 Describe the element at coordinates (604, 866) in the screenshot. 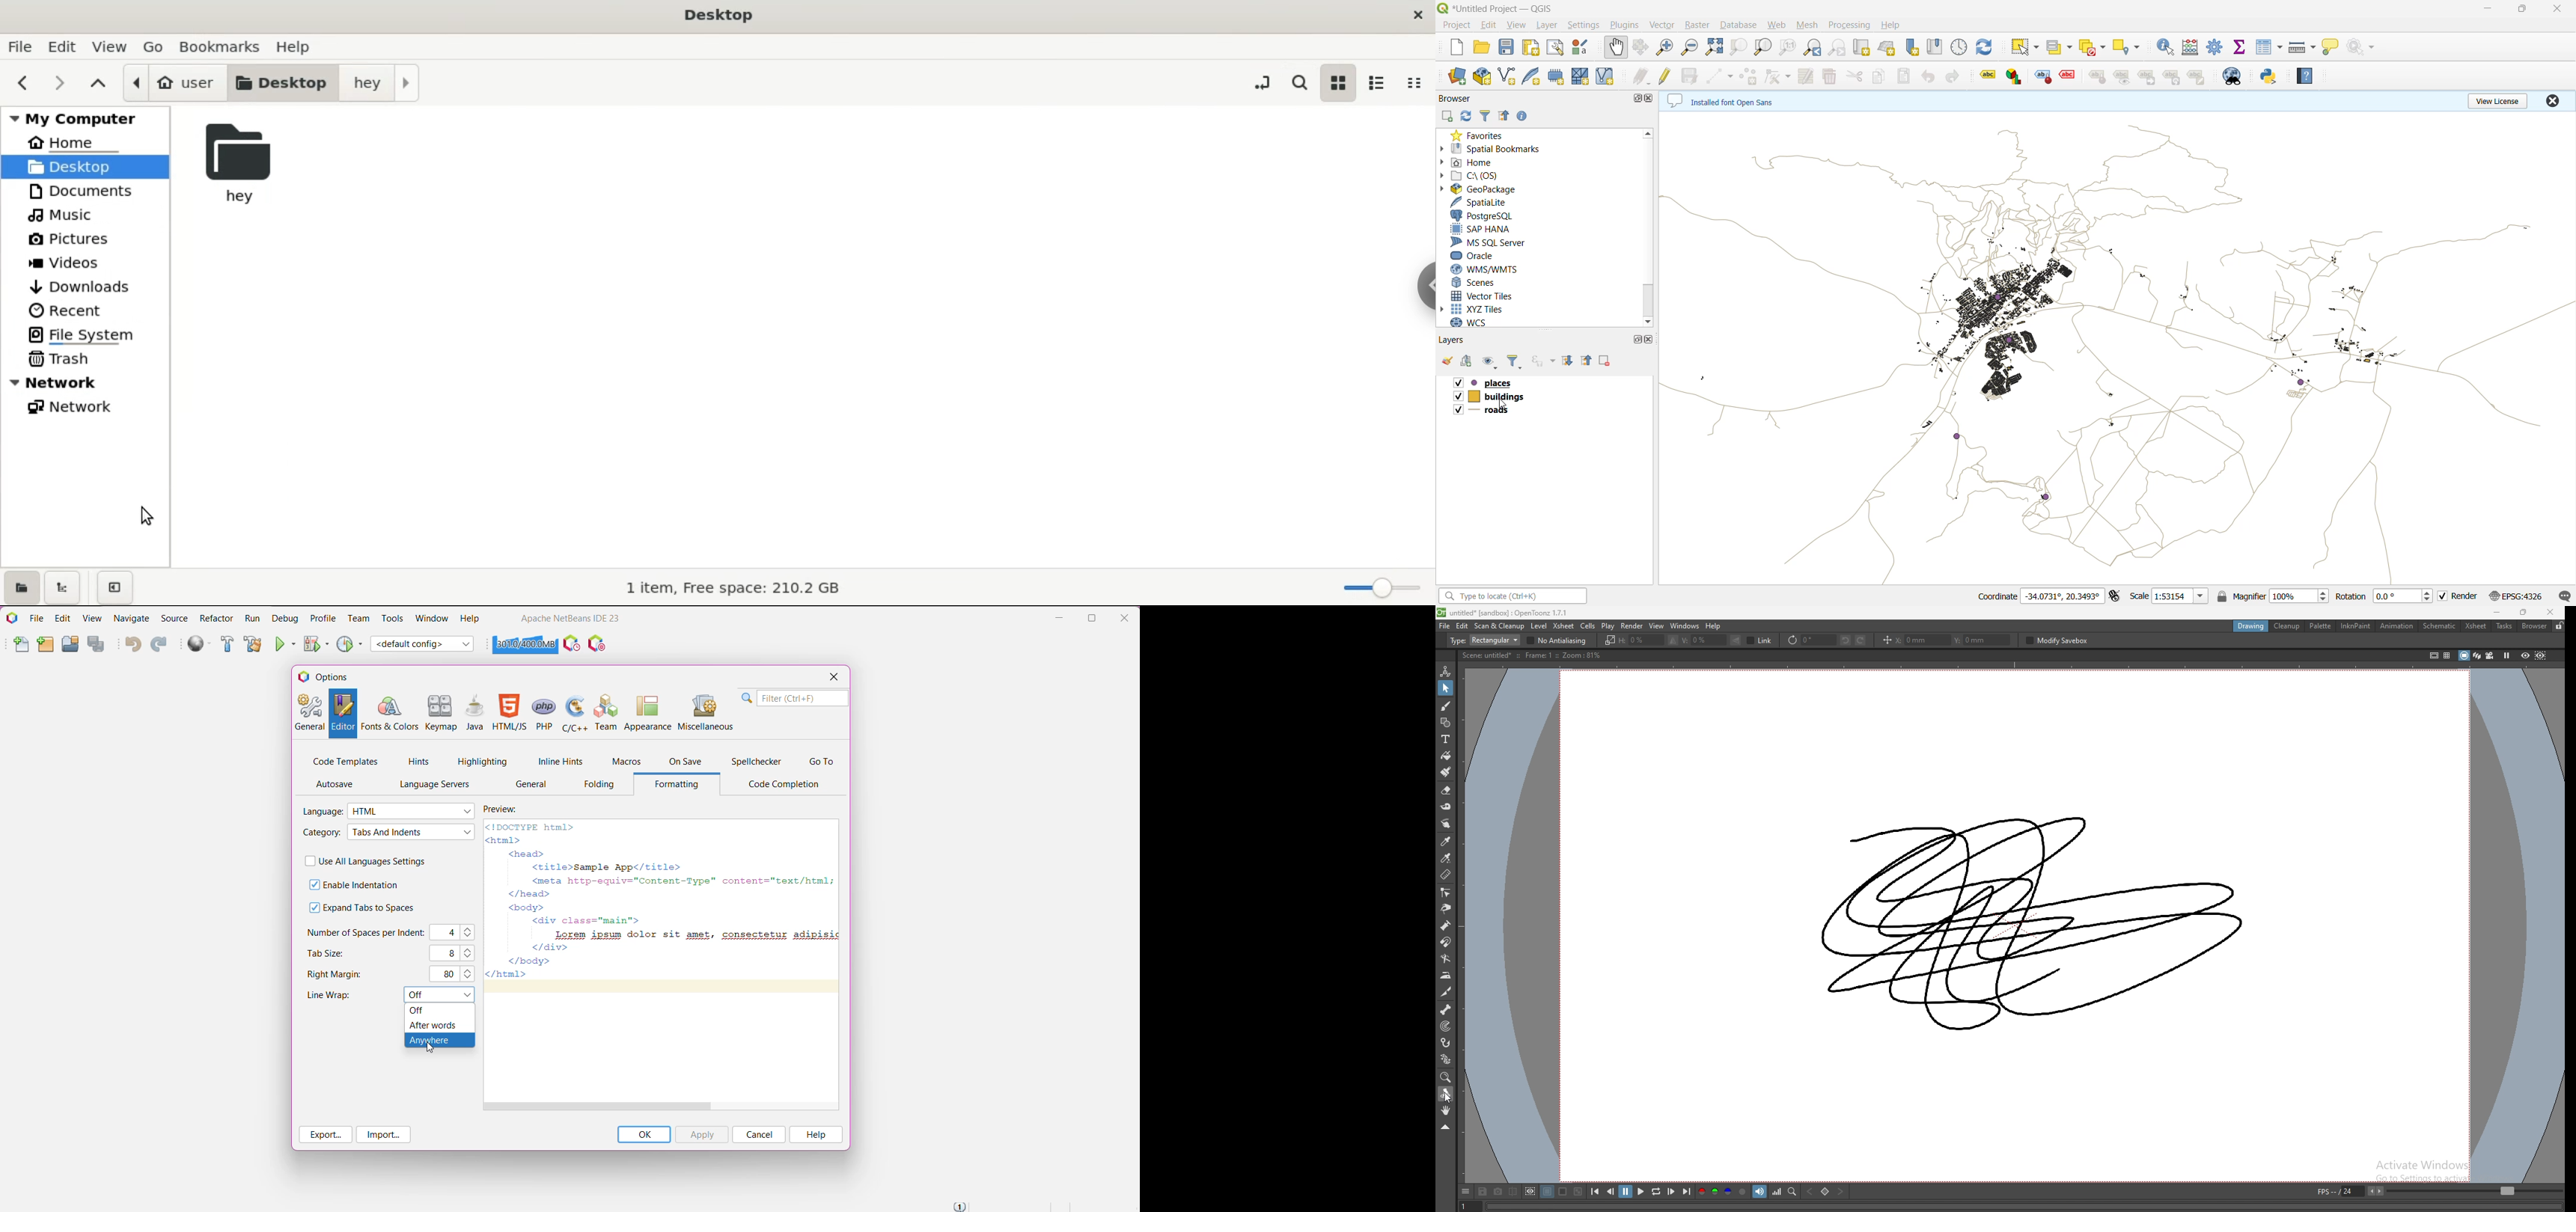

I see `<title>Sample App</title>` at that location.